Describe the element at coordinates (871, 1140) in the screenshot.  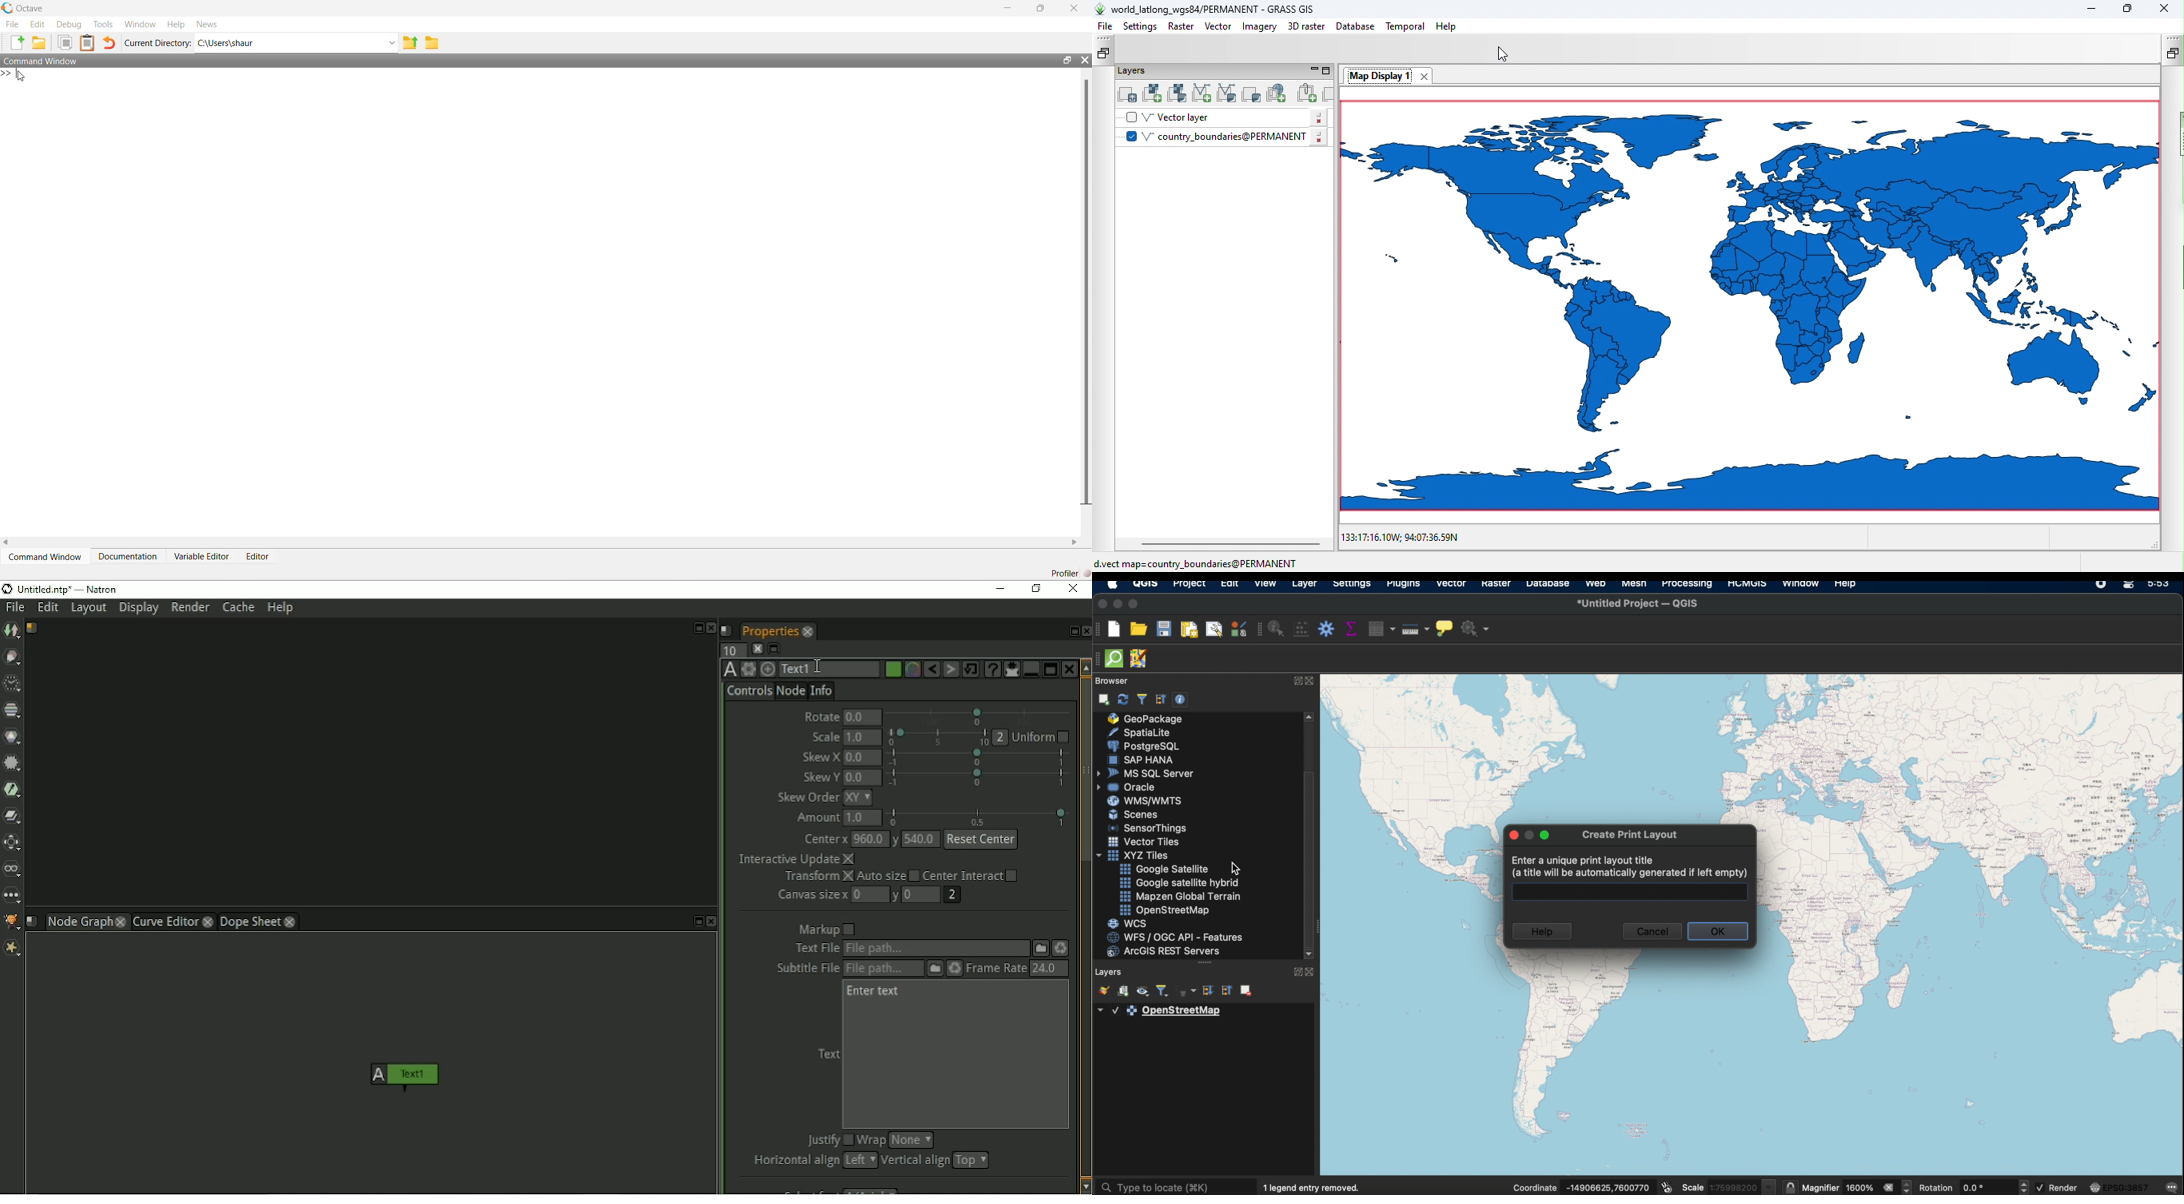
I see `Wrap` at that location.